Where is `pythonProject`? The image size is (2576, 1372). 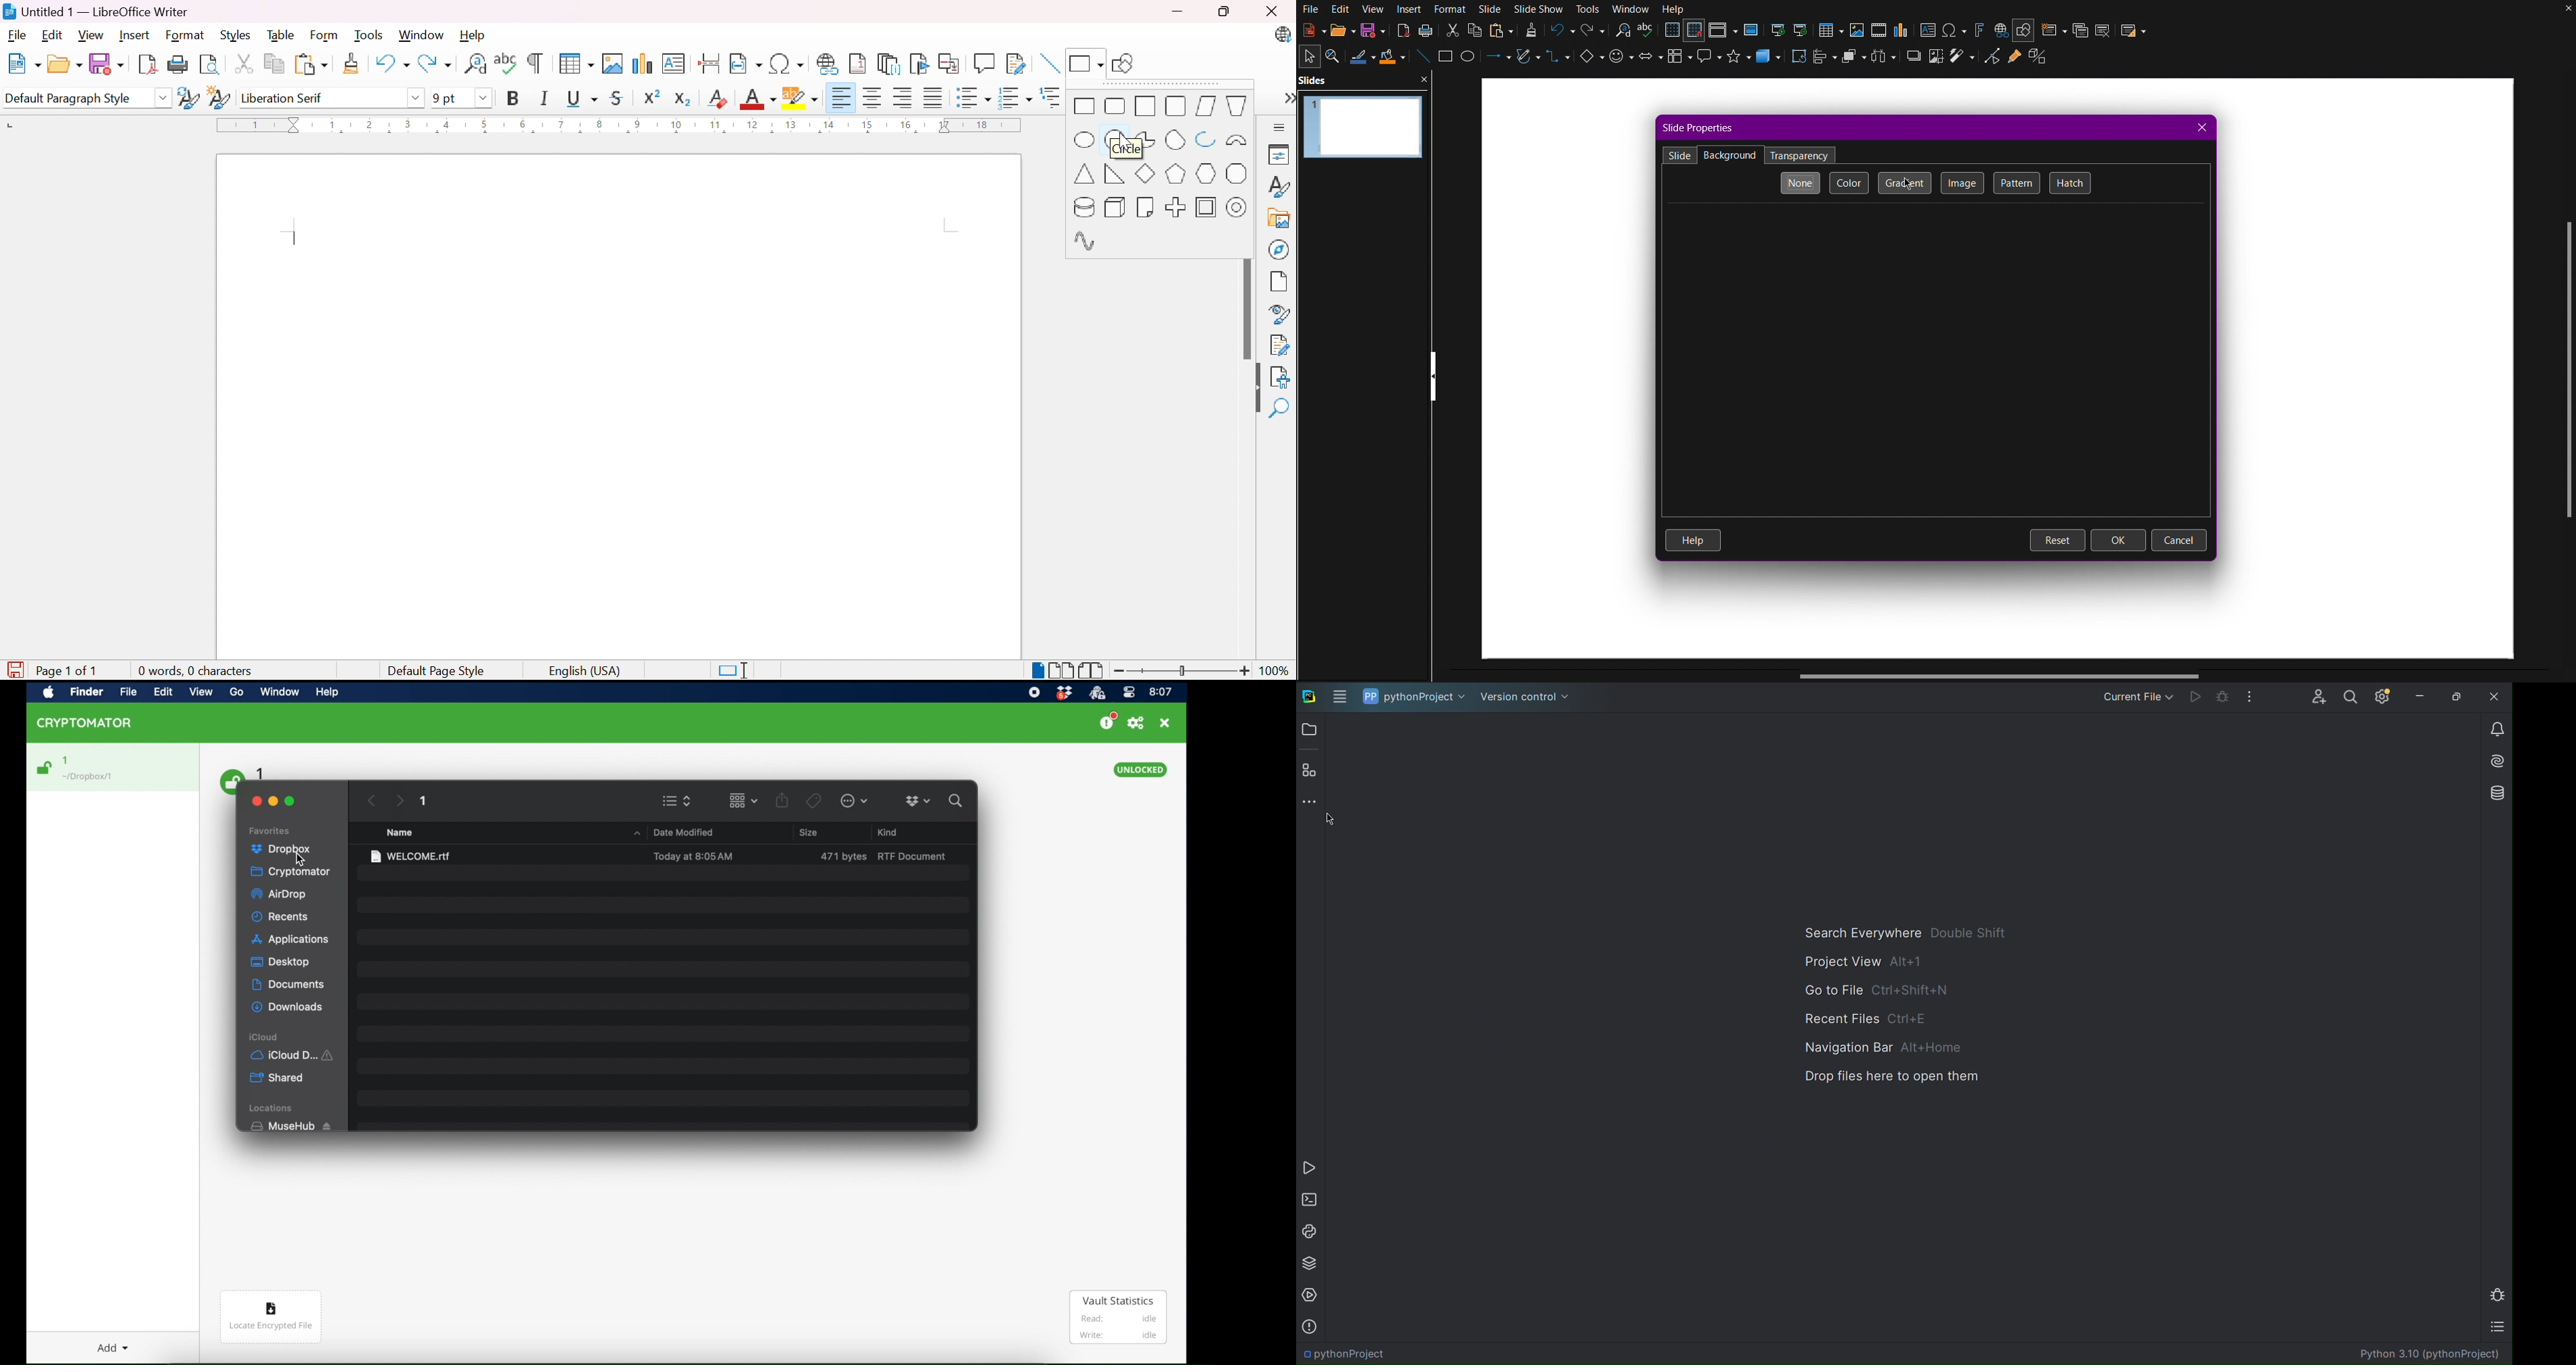
pythonProject is located at coordinates (1414, 696).